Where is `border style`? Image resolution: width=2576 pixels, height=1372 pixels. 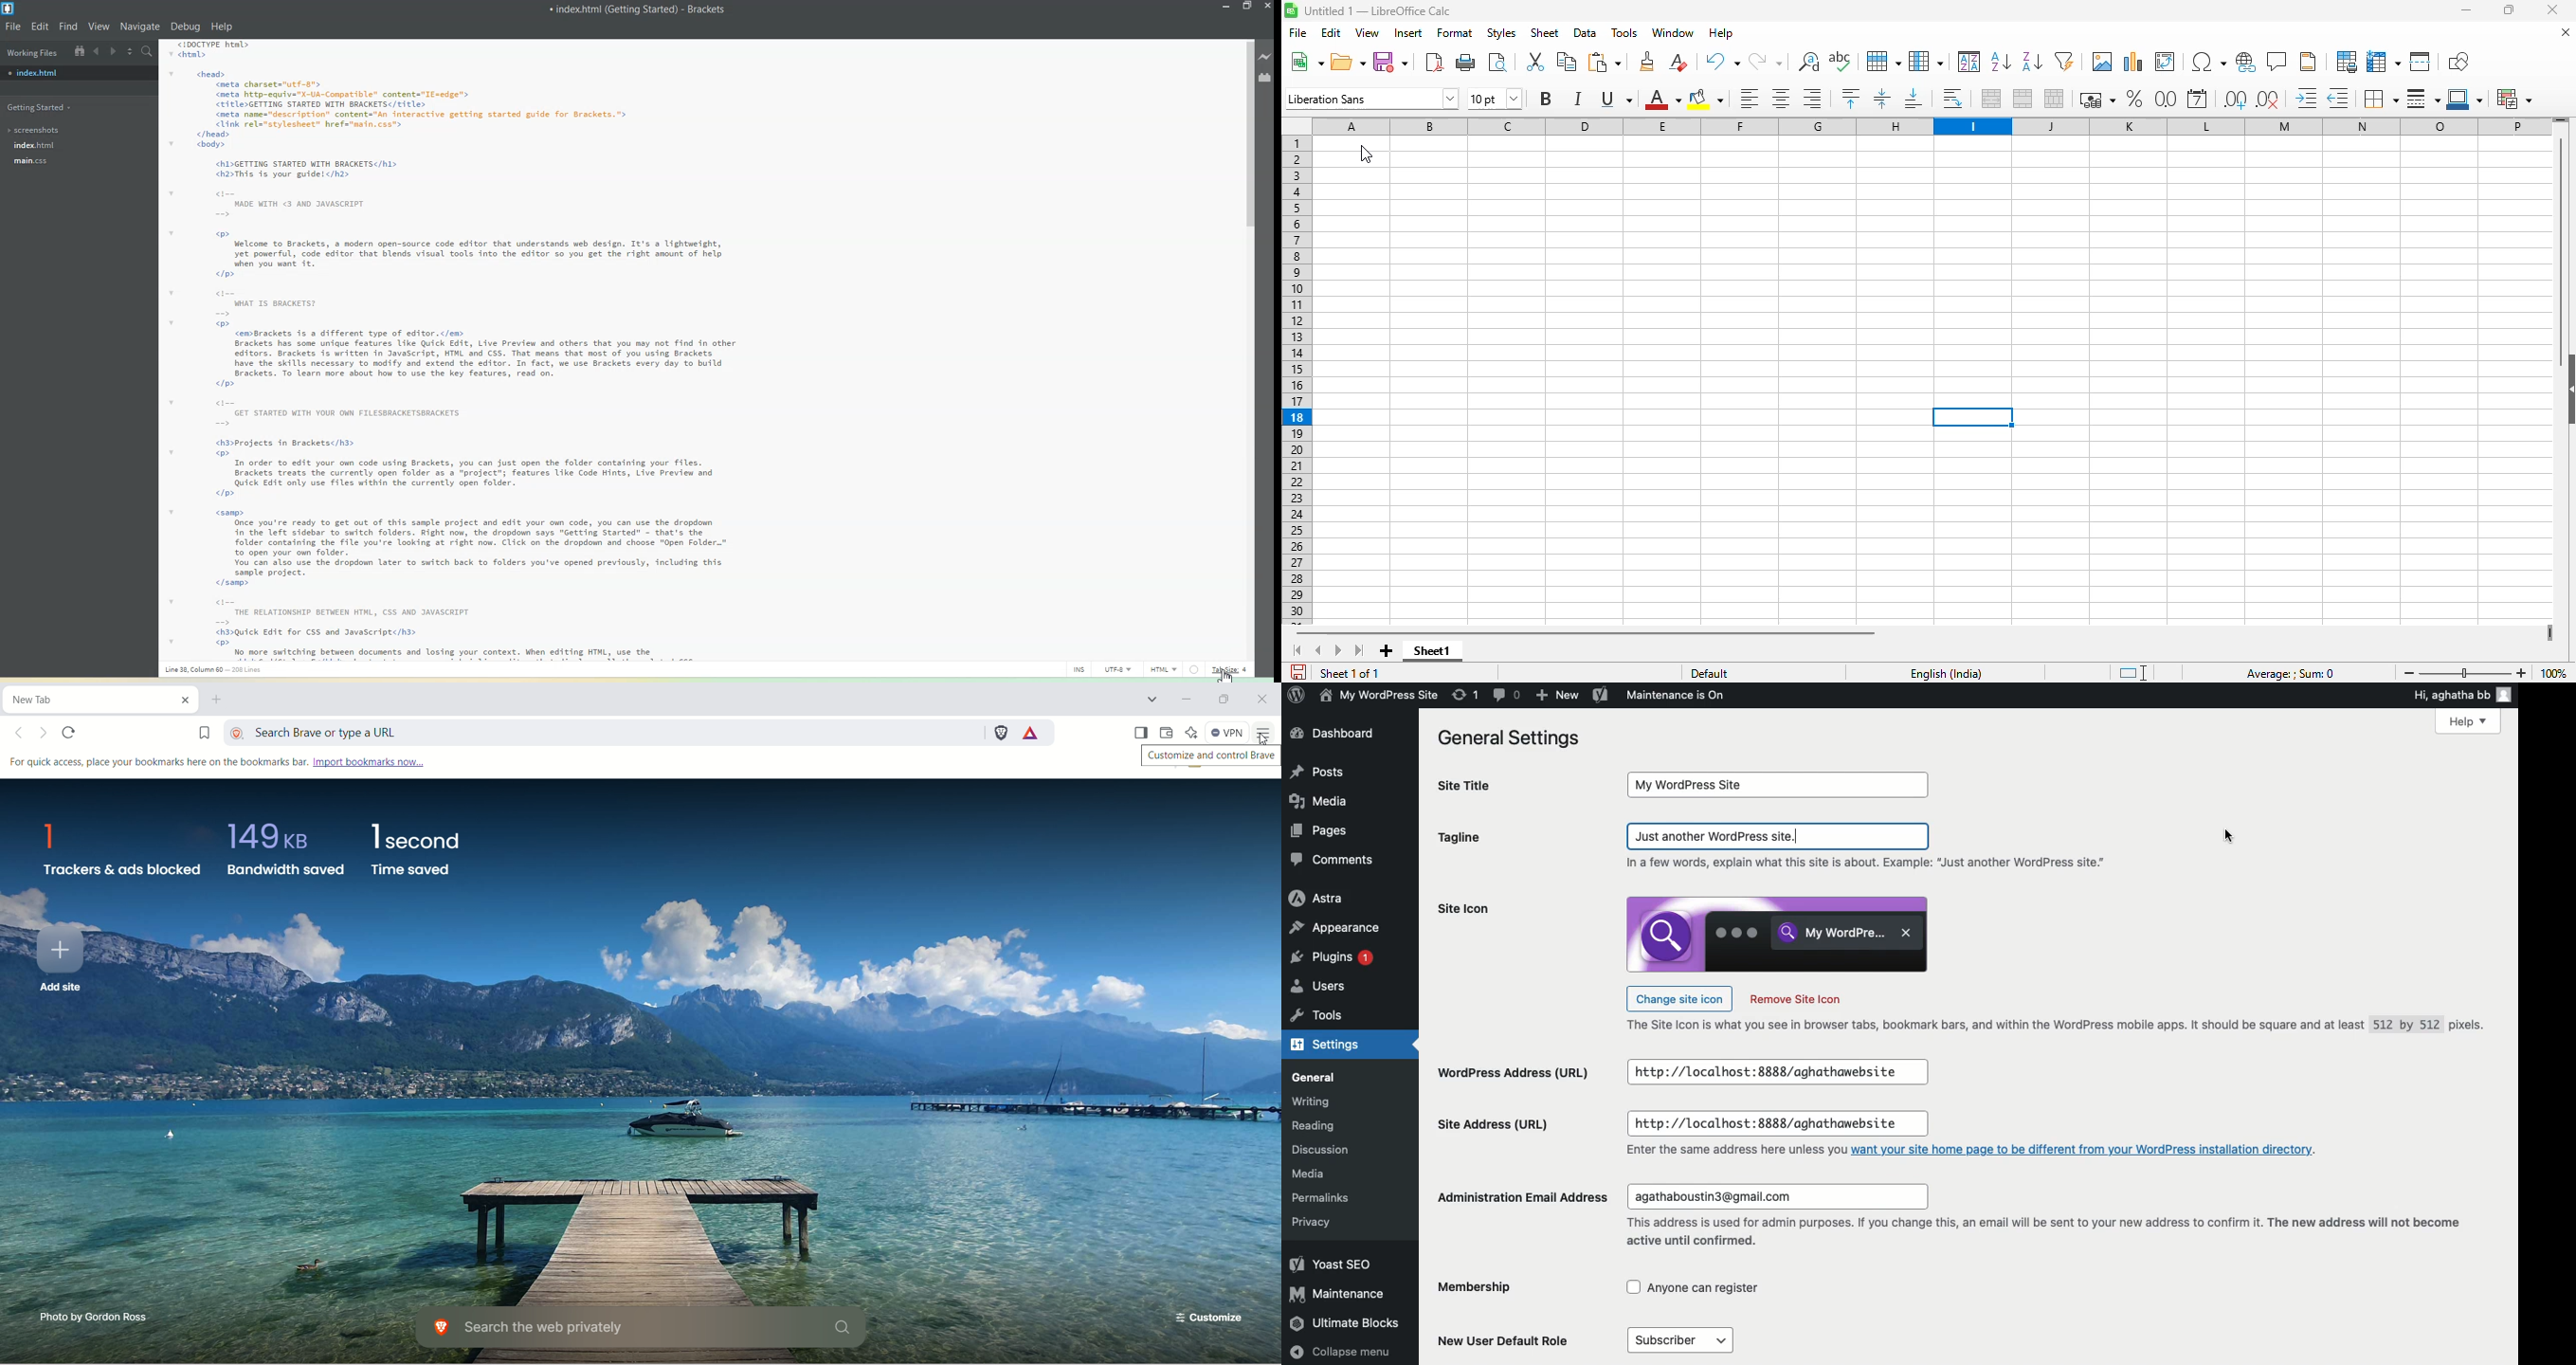
border style is located at coordinates (2423, 100).